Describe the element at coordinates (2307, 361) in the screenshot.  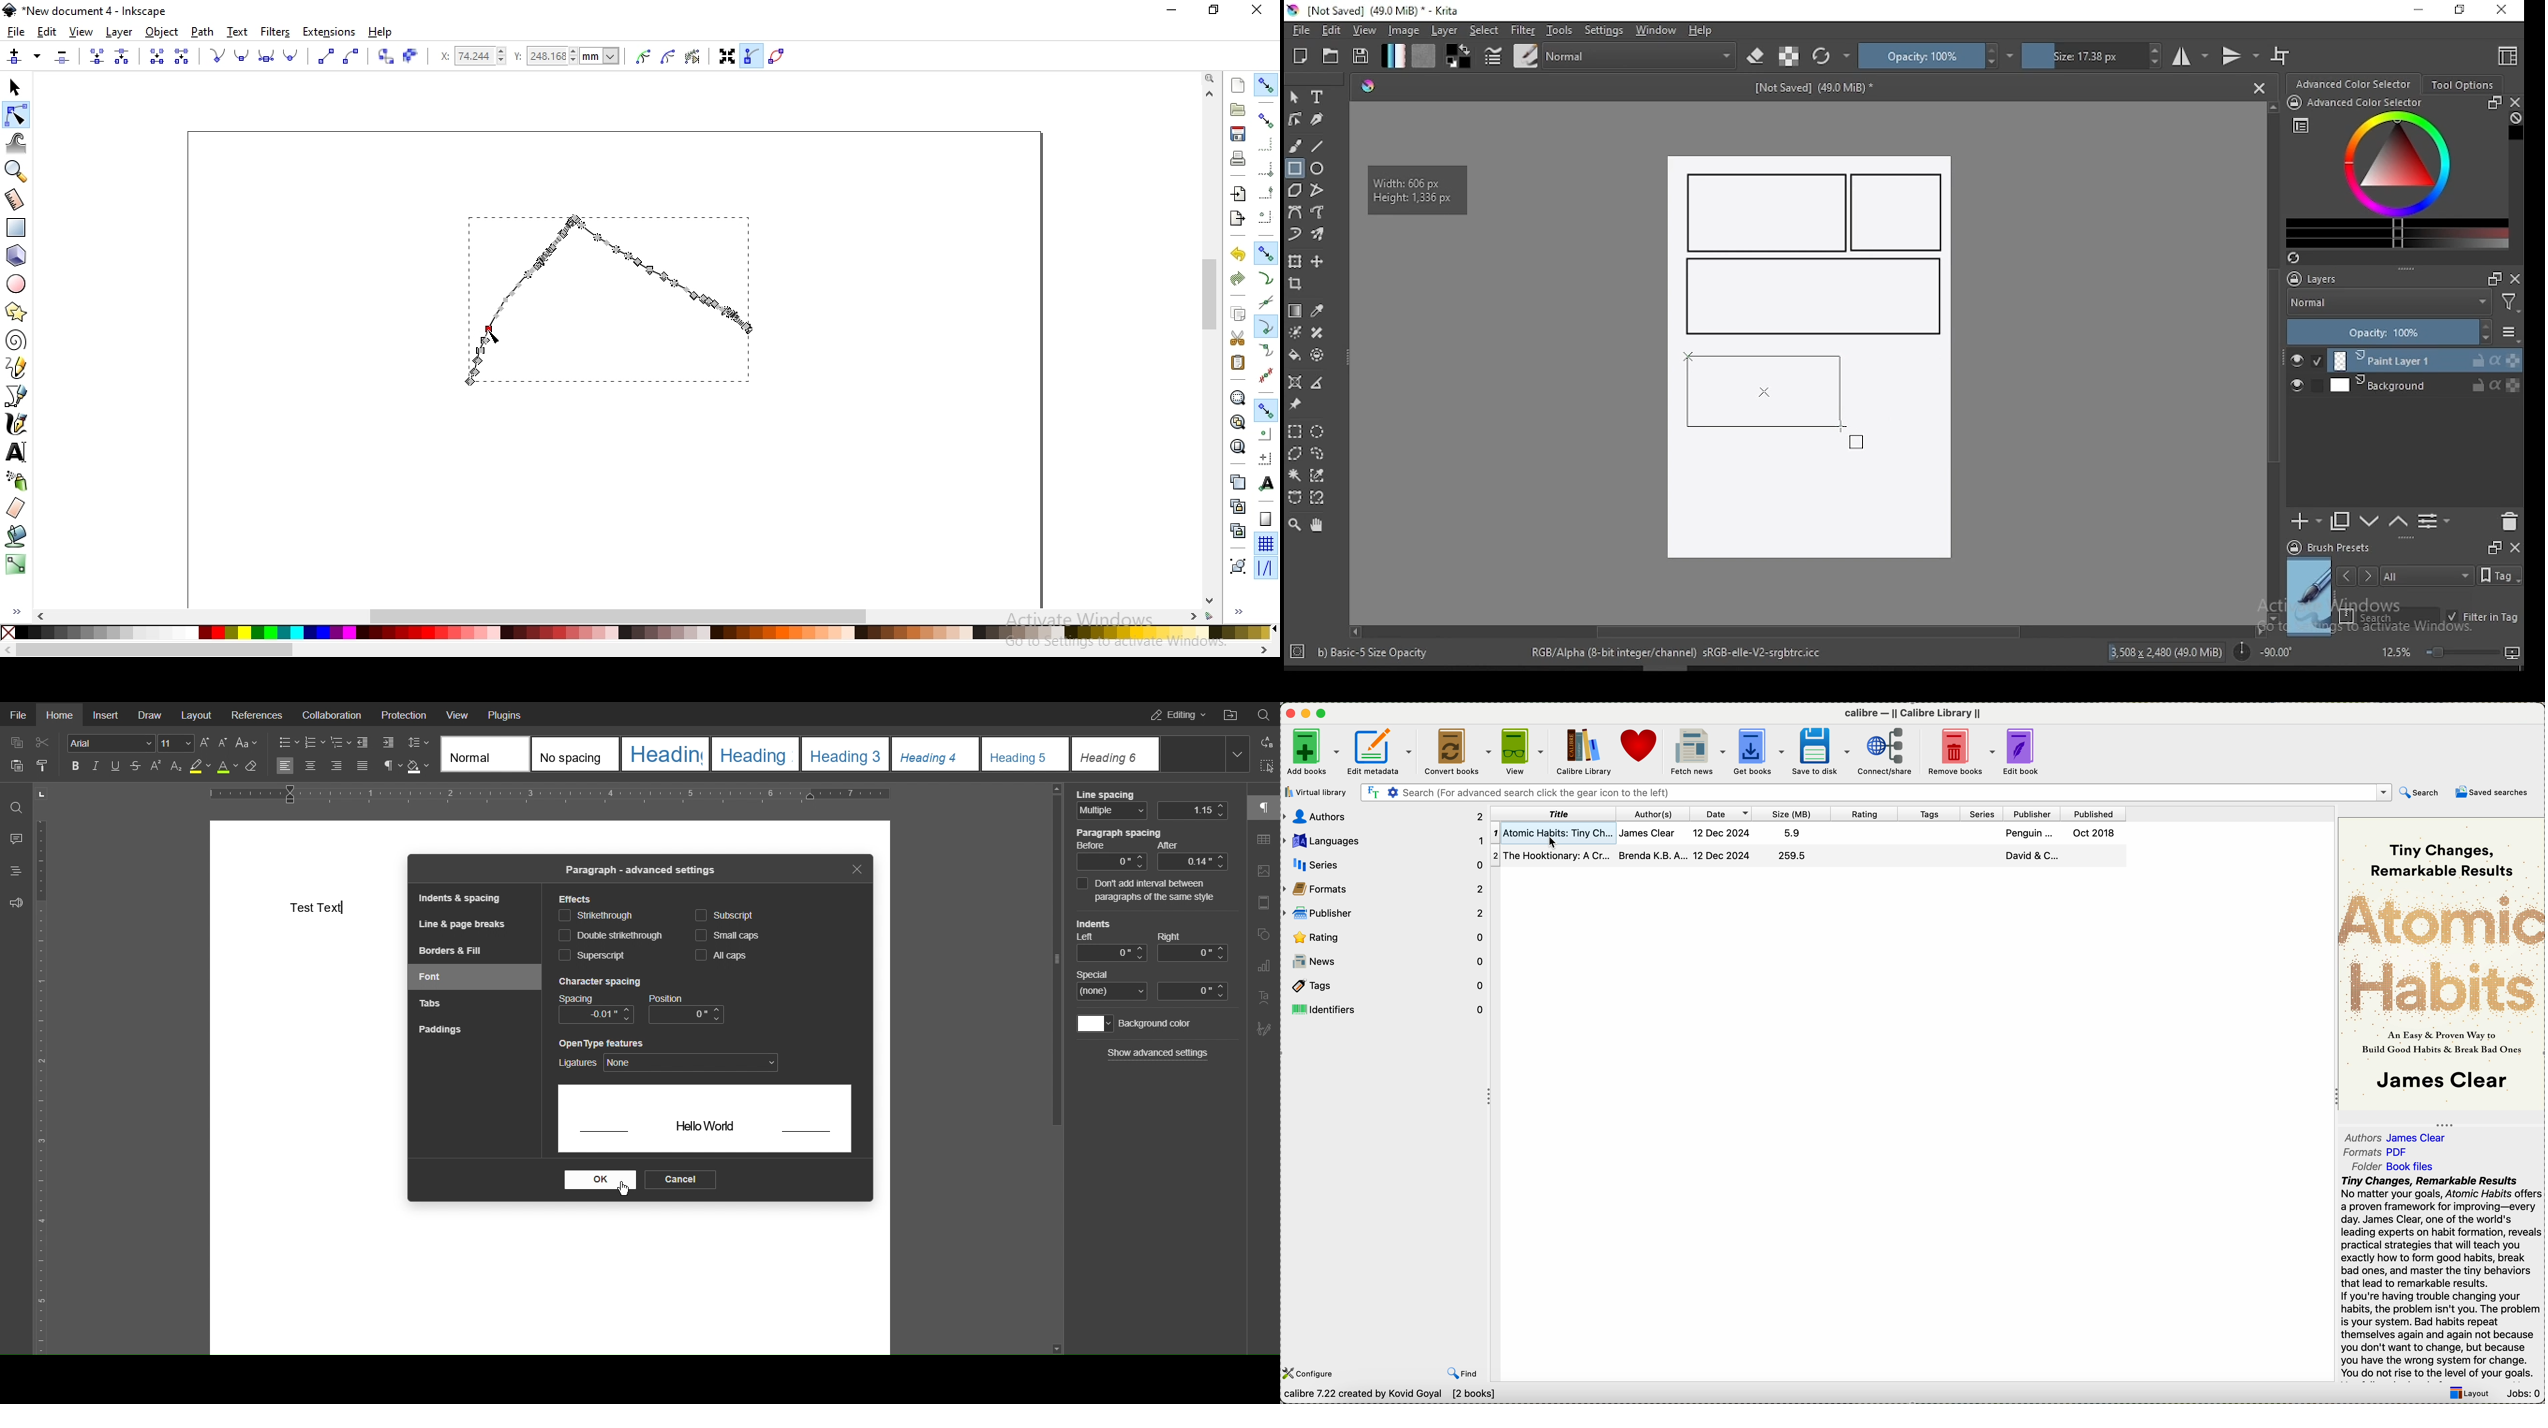
I see `layer visibility on/off` at that location.